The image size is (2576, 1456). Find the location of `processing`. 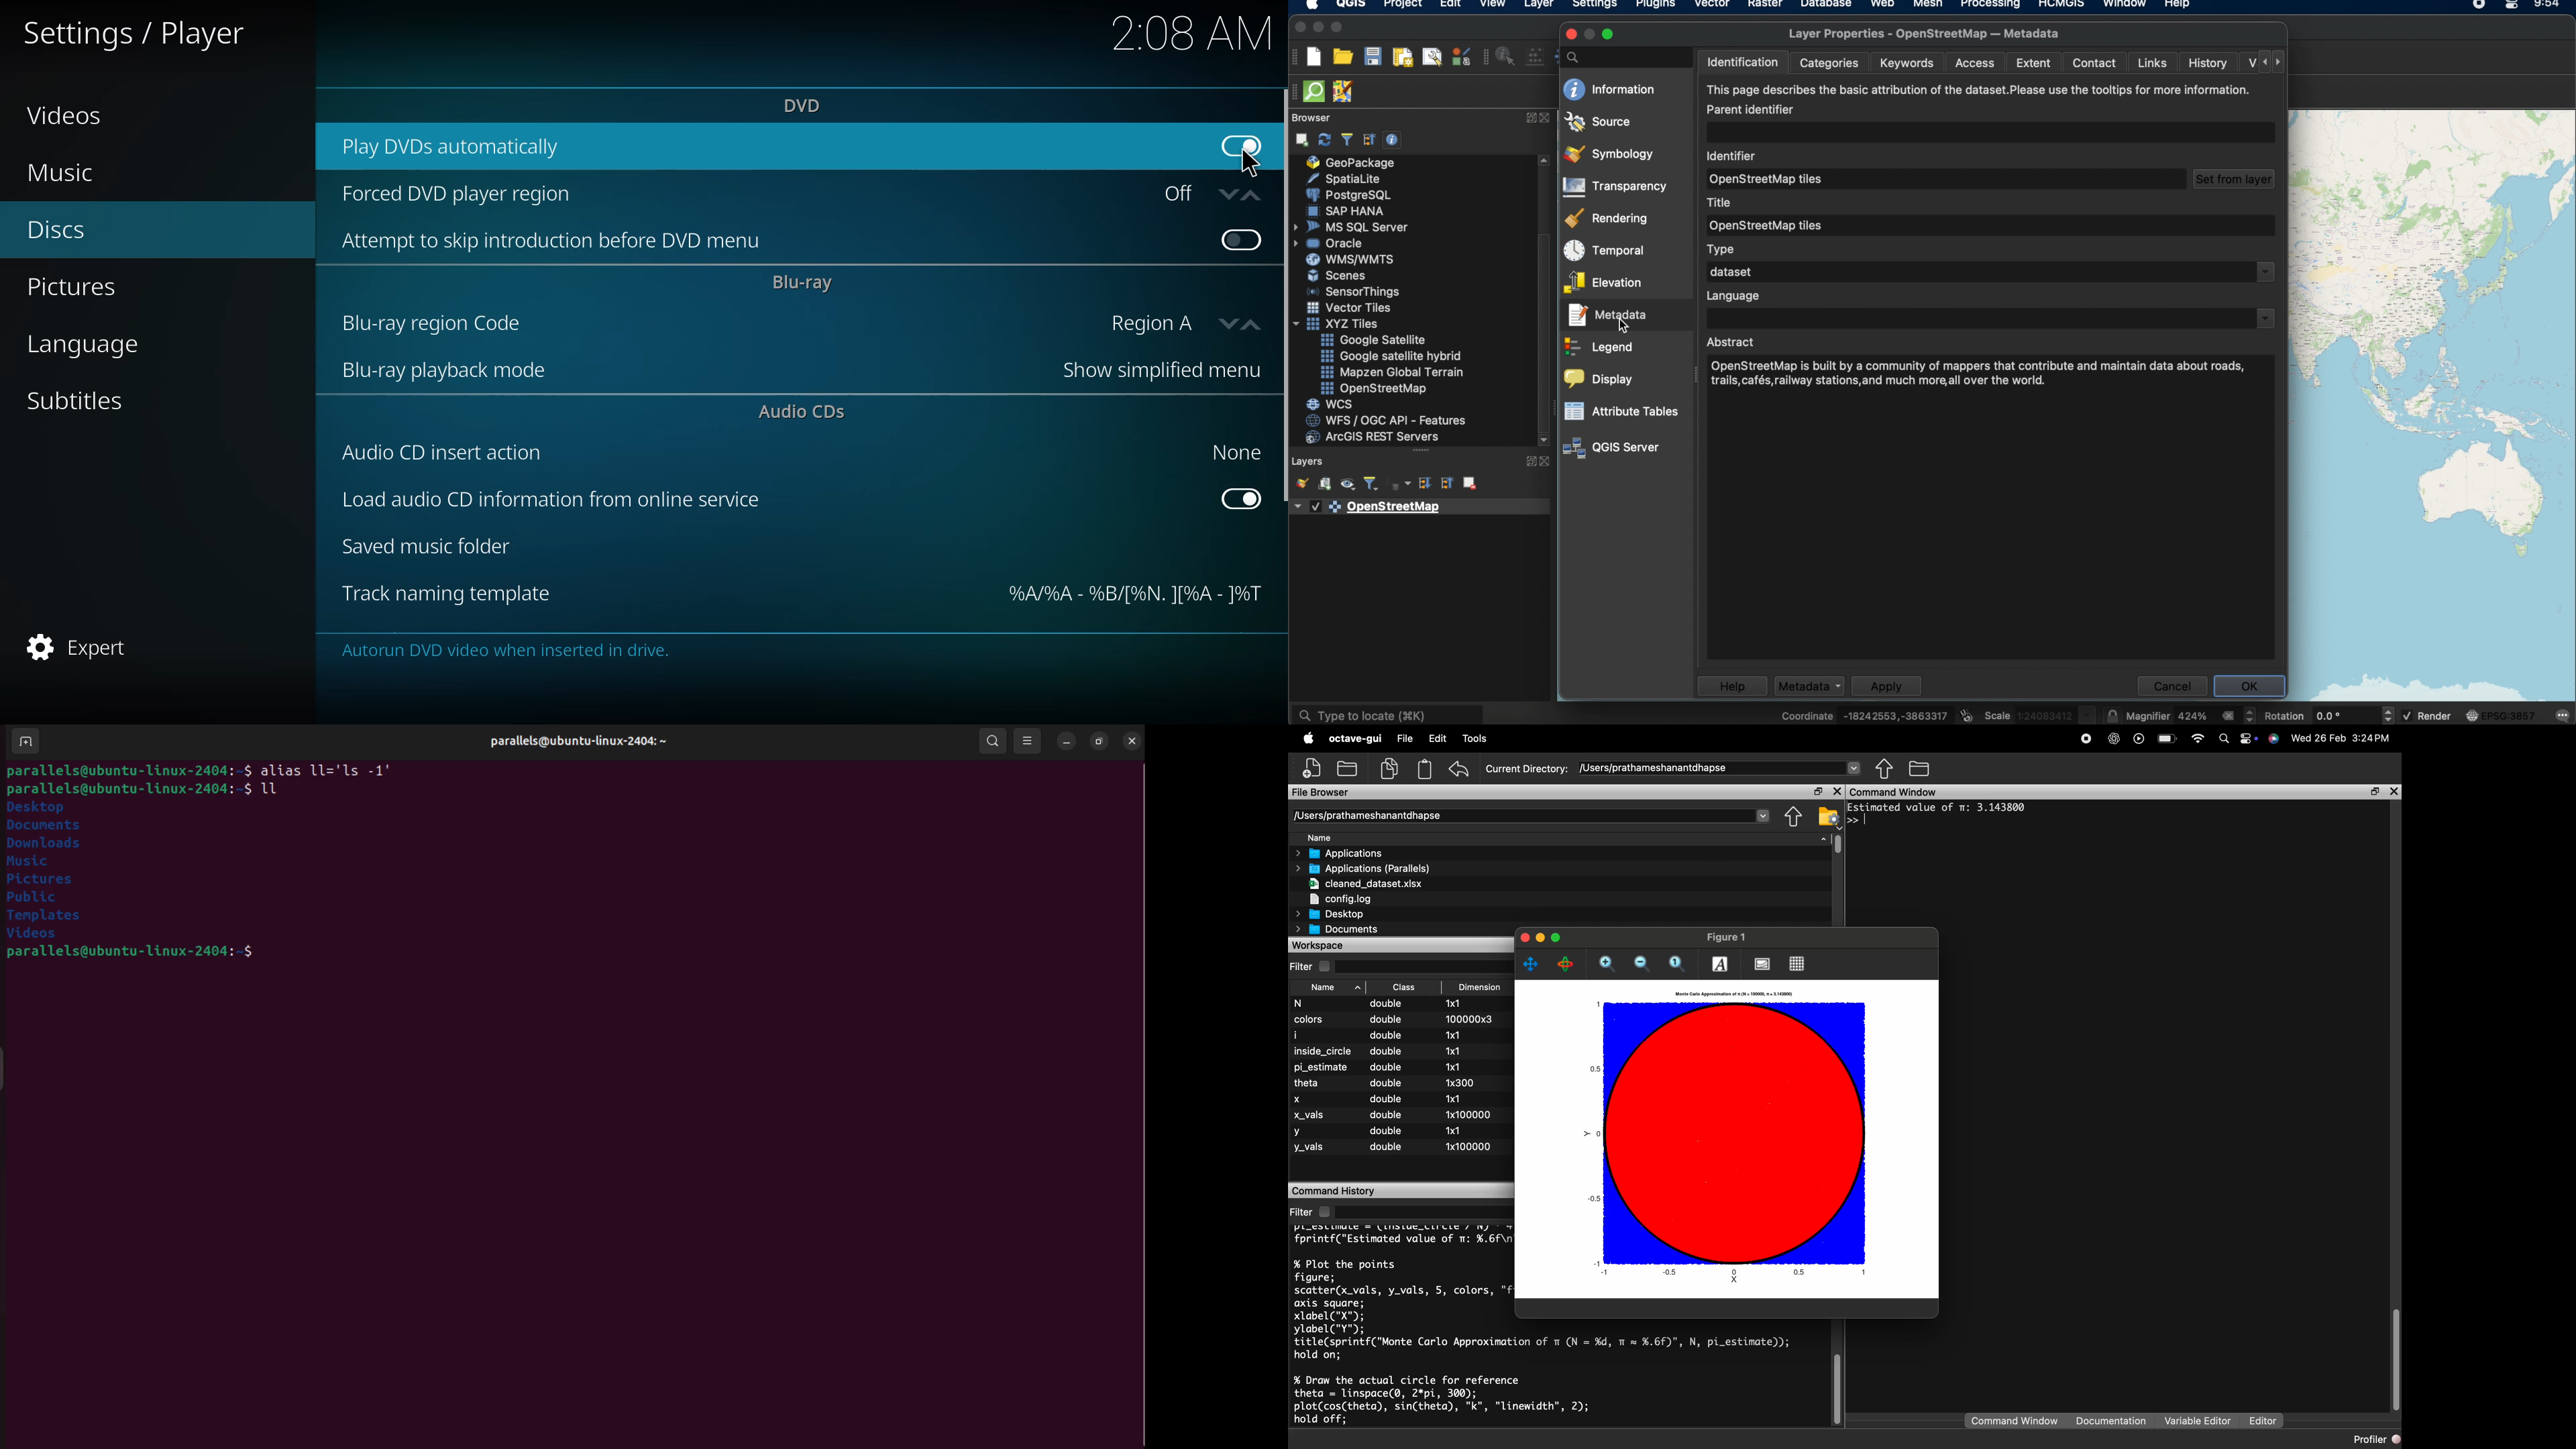

processing is located at coordinates (1992, 5).